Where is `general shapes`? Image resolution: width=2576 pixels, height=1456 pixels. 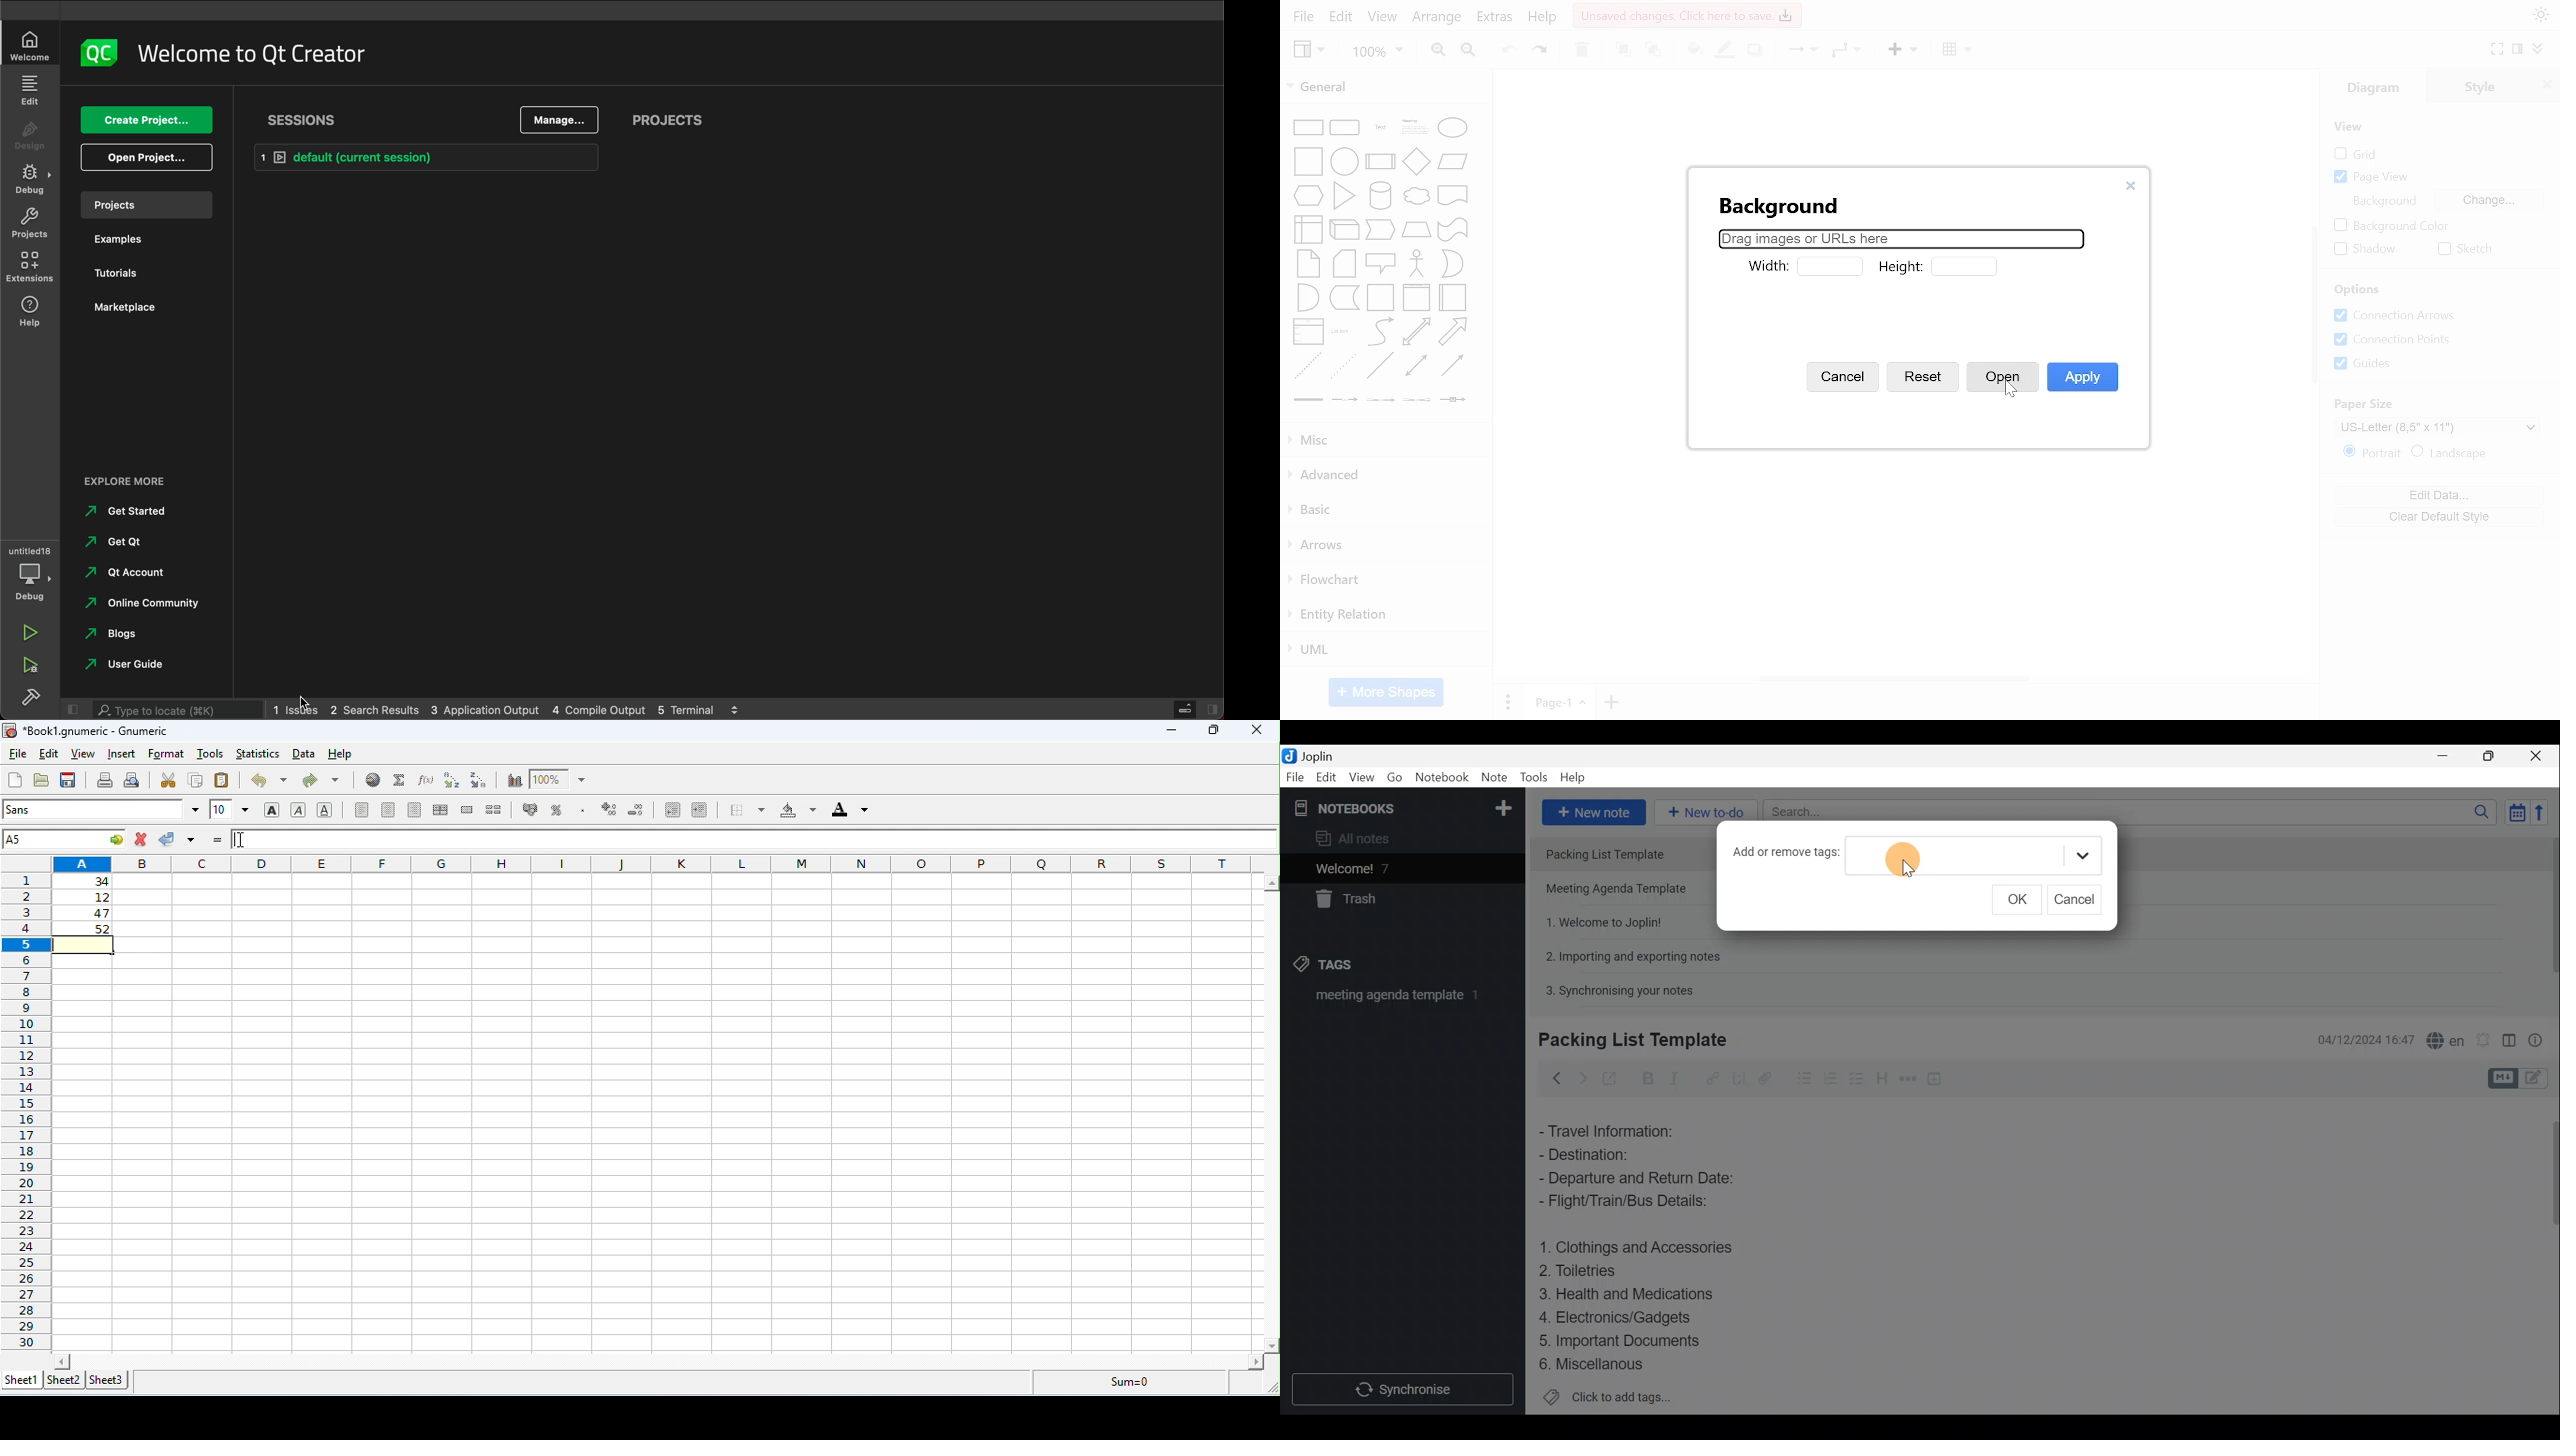
general shapes is located at coordinates (1343, 263).